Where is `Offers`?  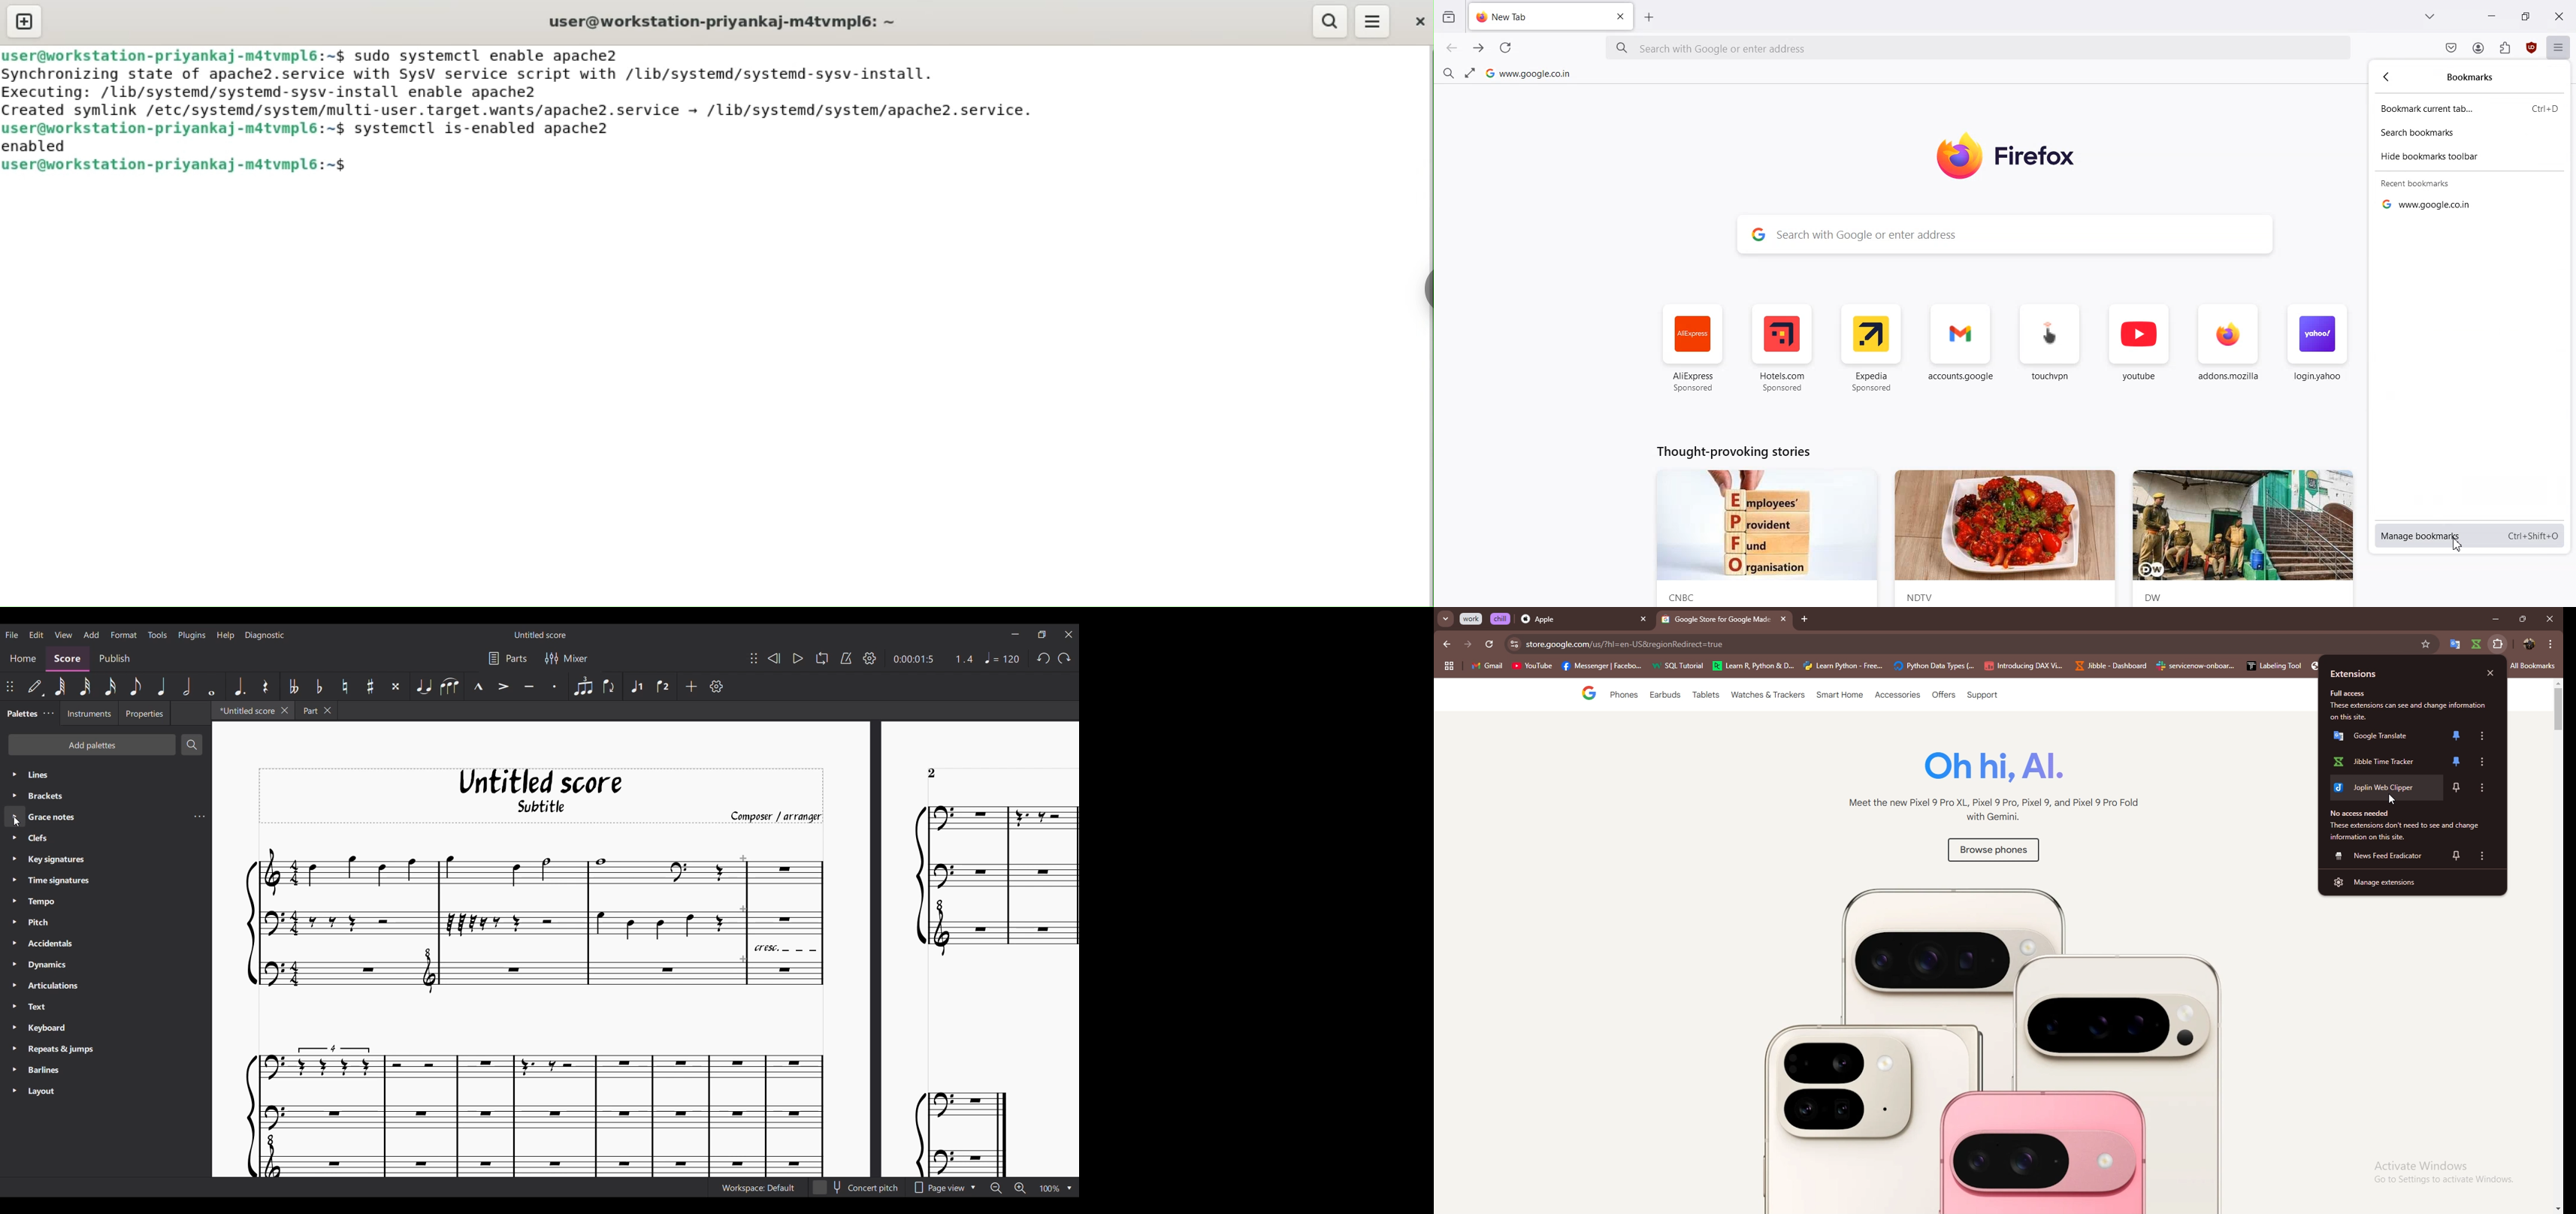
Offers is located at coordinates (1943, 695).